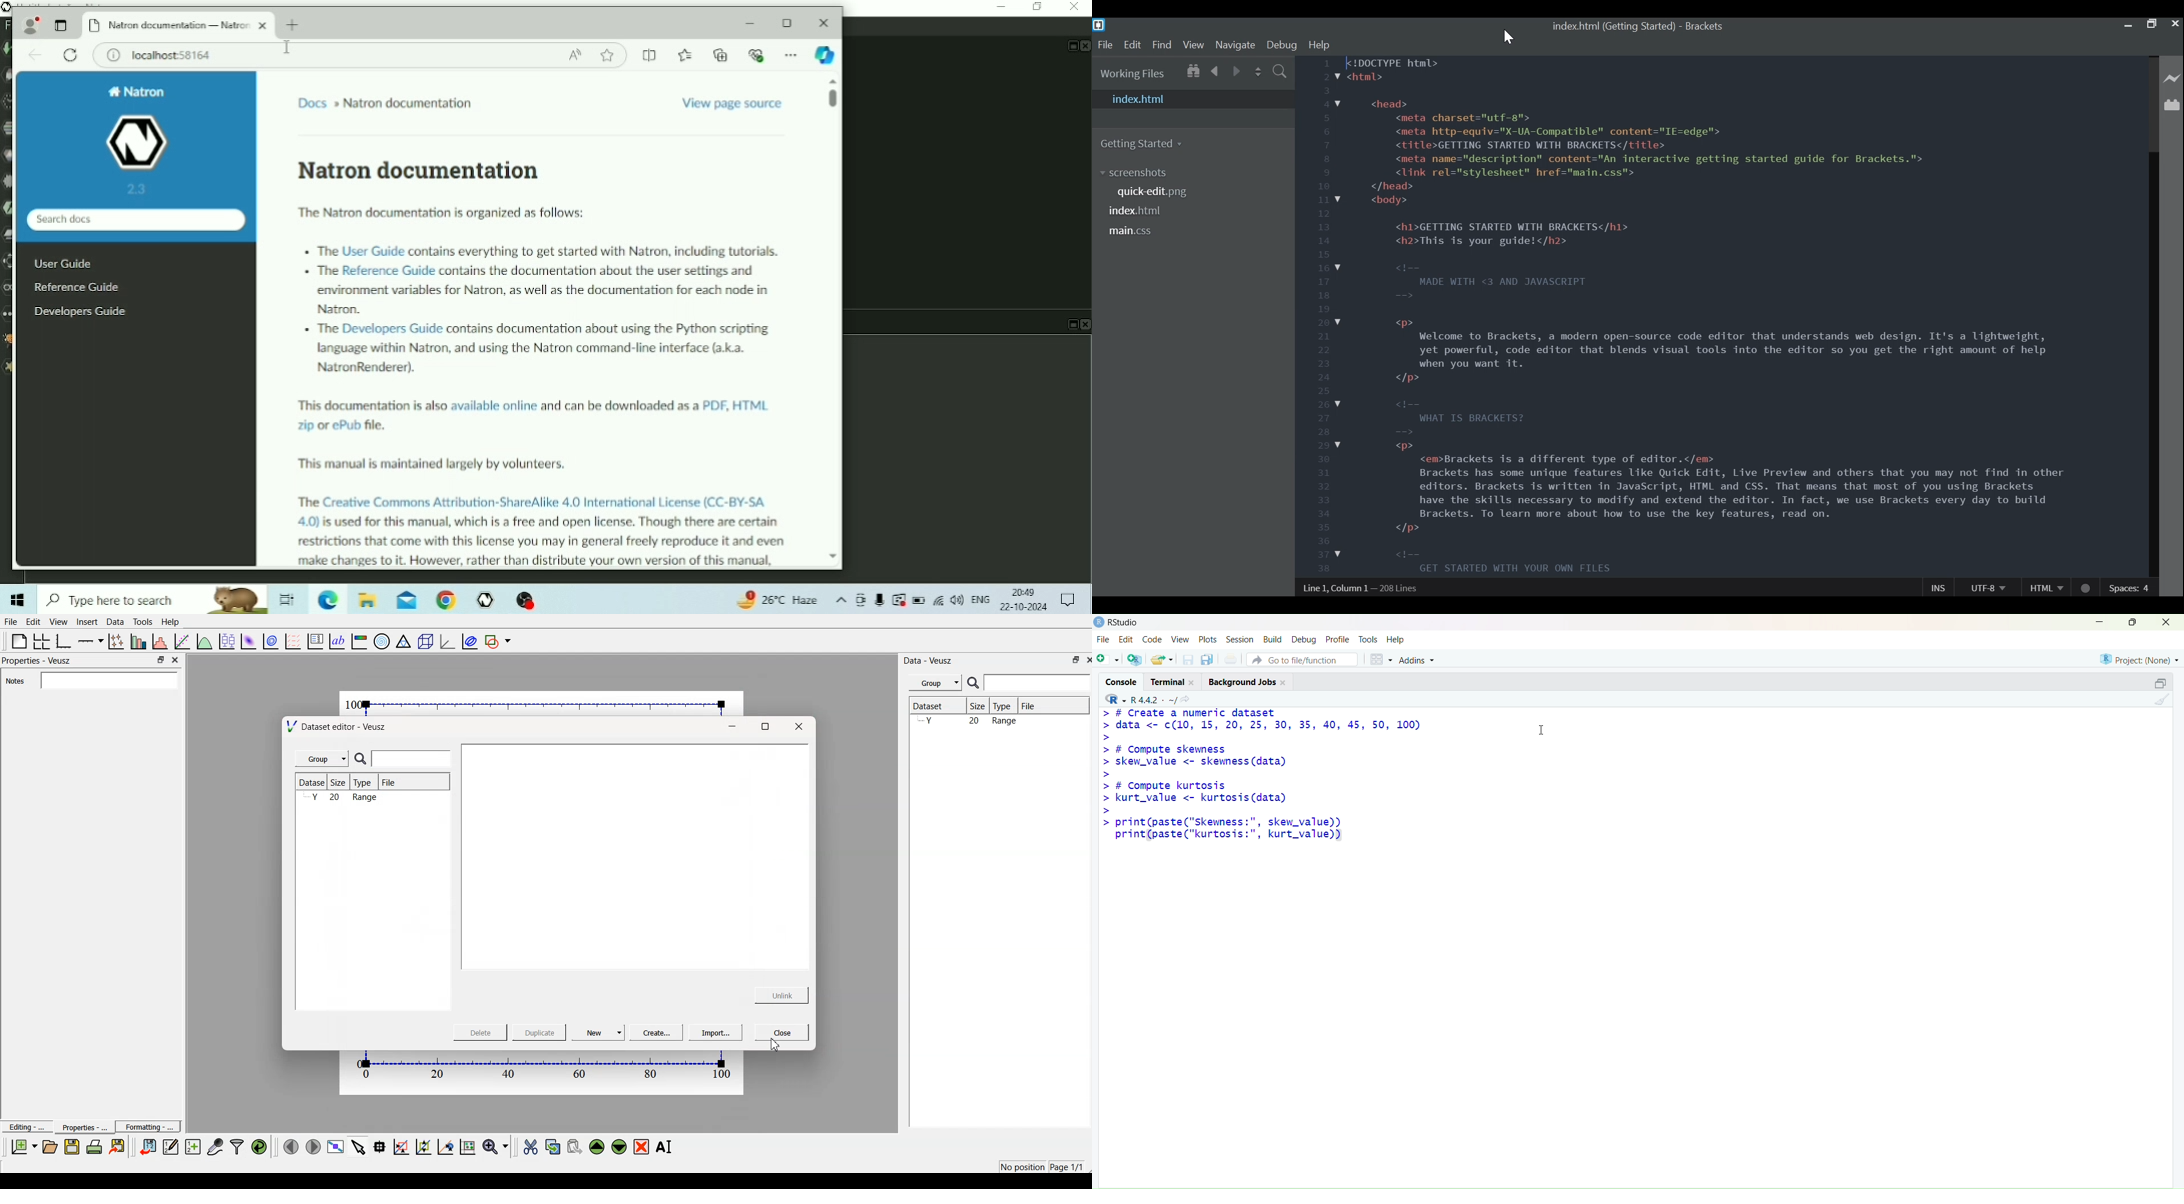 This screenshot has width=2184, height=1204. I want to click on Text cursor, so click(1544, 729).